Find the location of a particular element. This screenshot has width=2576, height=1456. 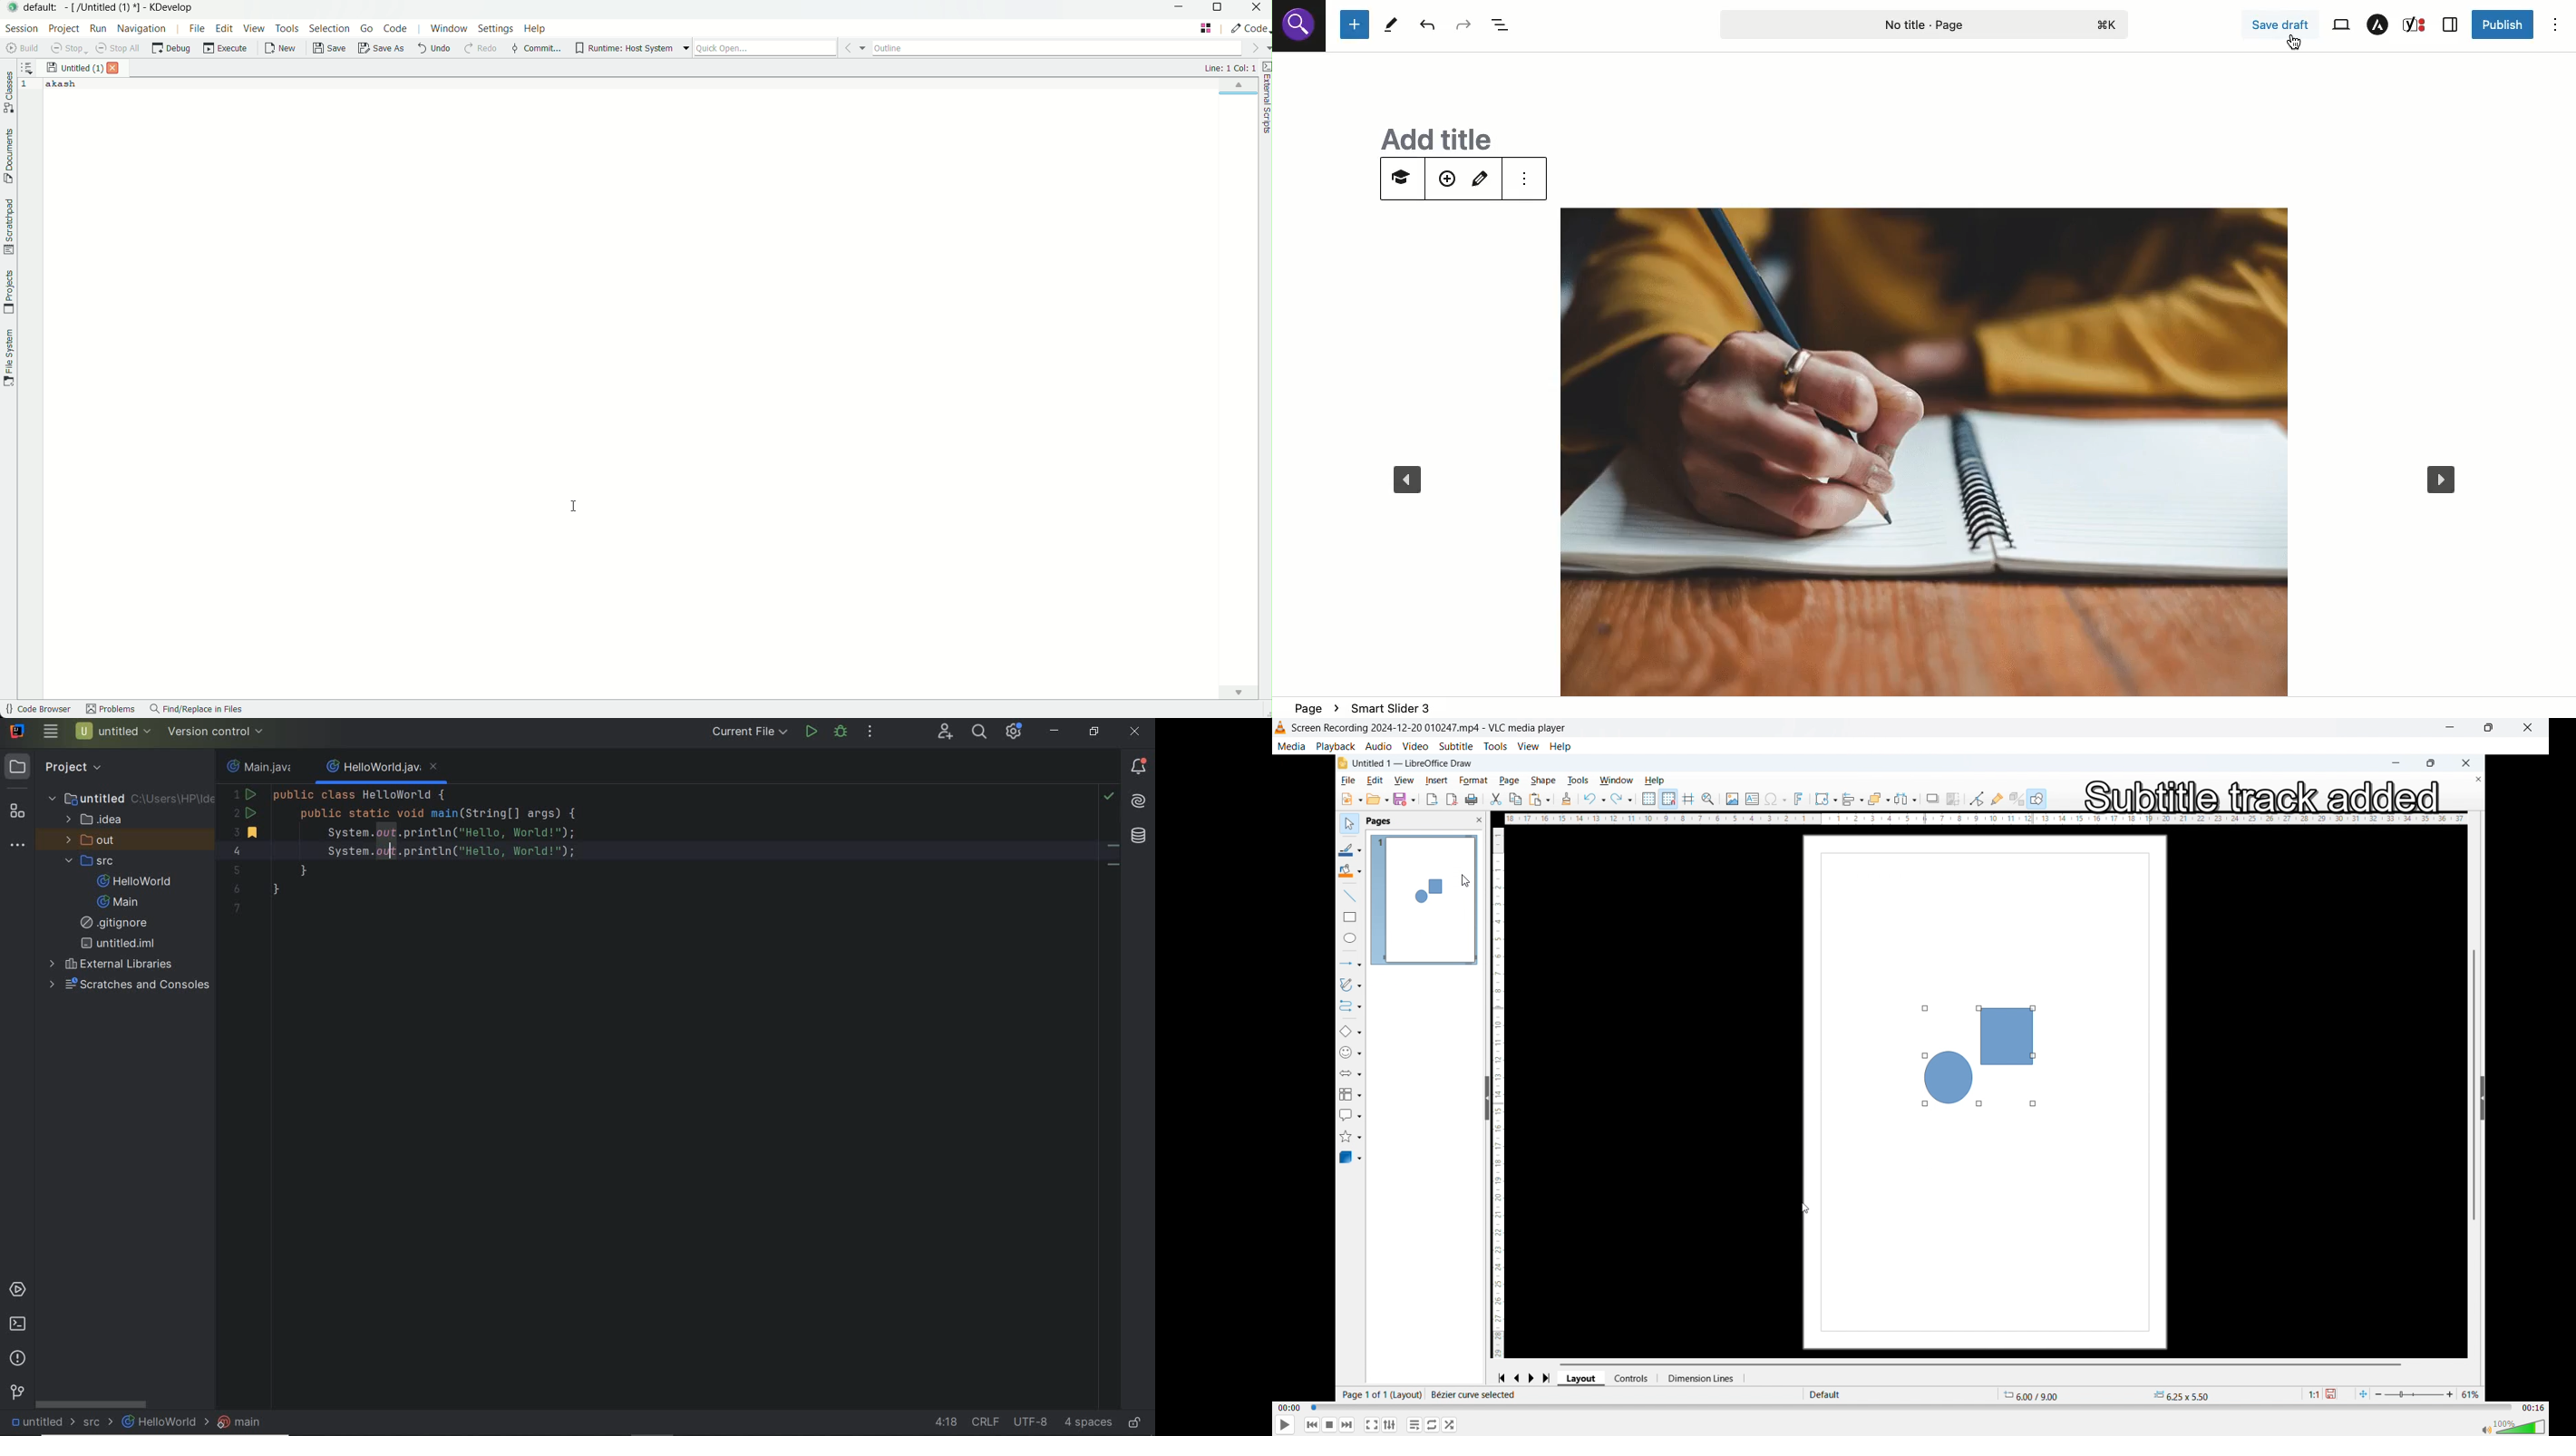

dimension lines is located at coordinates (1704, 1378).